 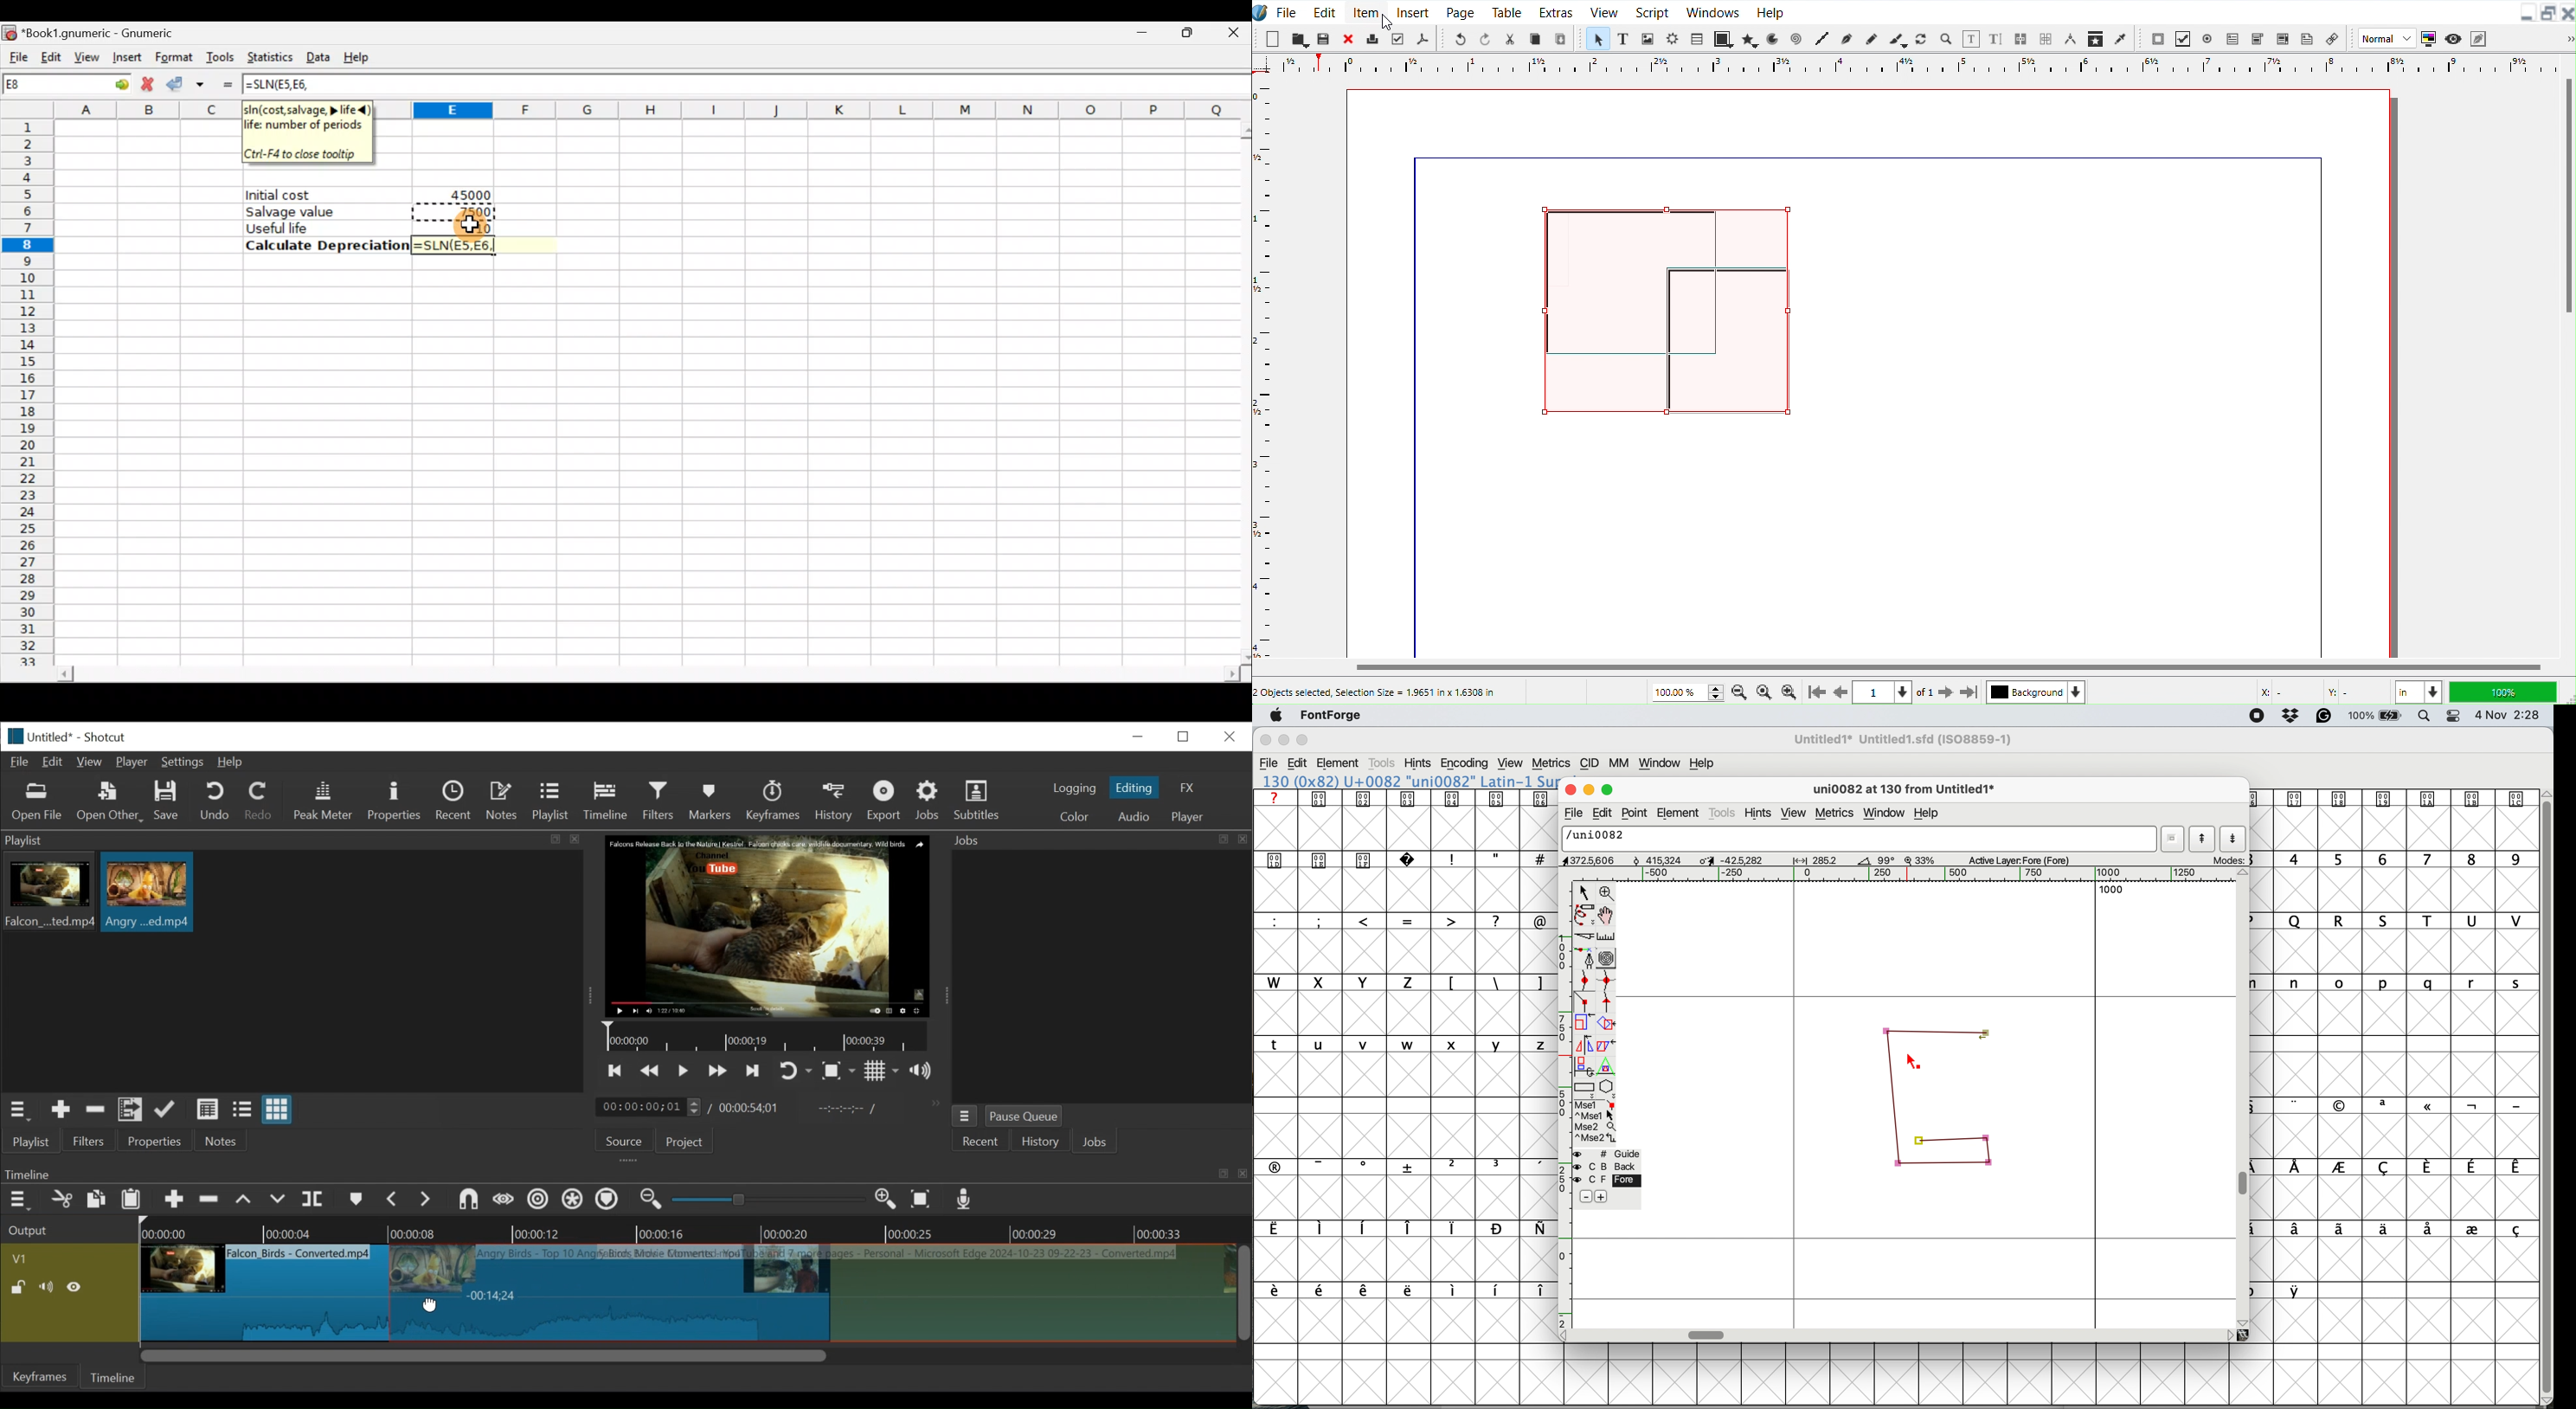 What do you see at coordinates (2232, 38) in the screenshot?
I see `PDF Text Field` at bounding box center [2232, 38].